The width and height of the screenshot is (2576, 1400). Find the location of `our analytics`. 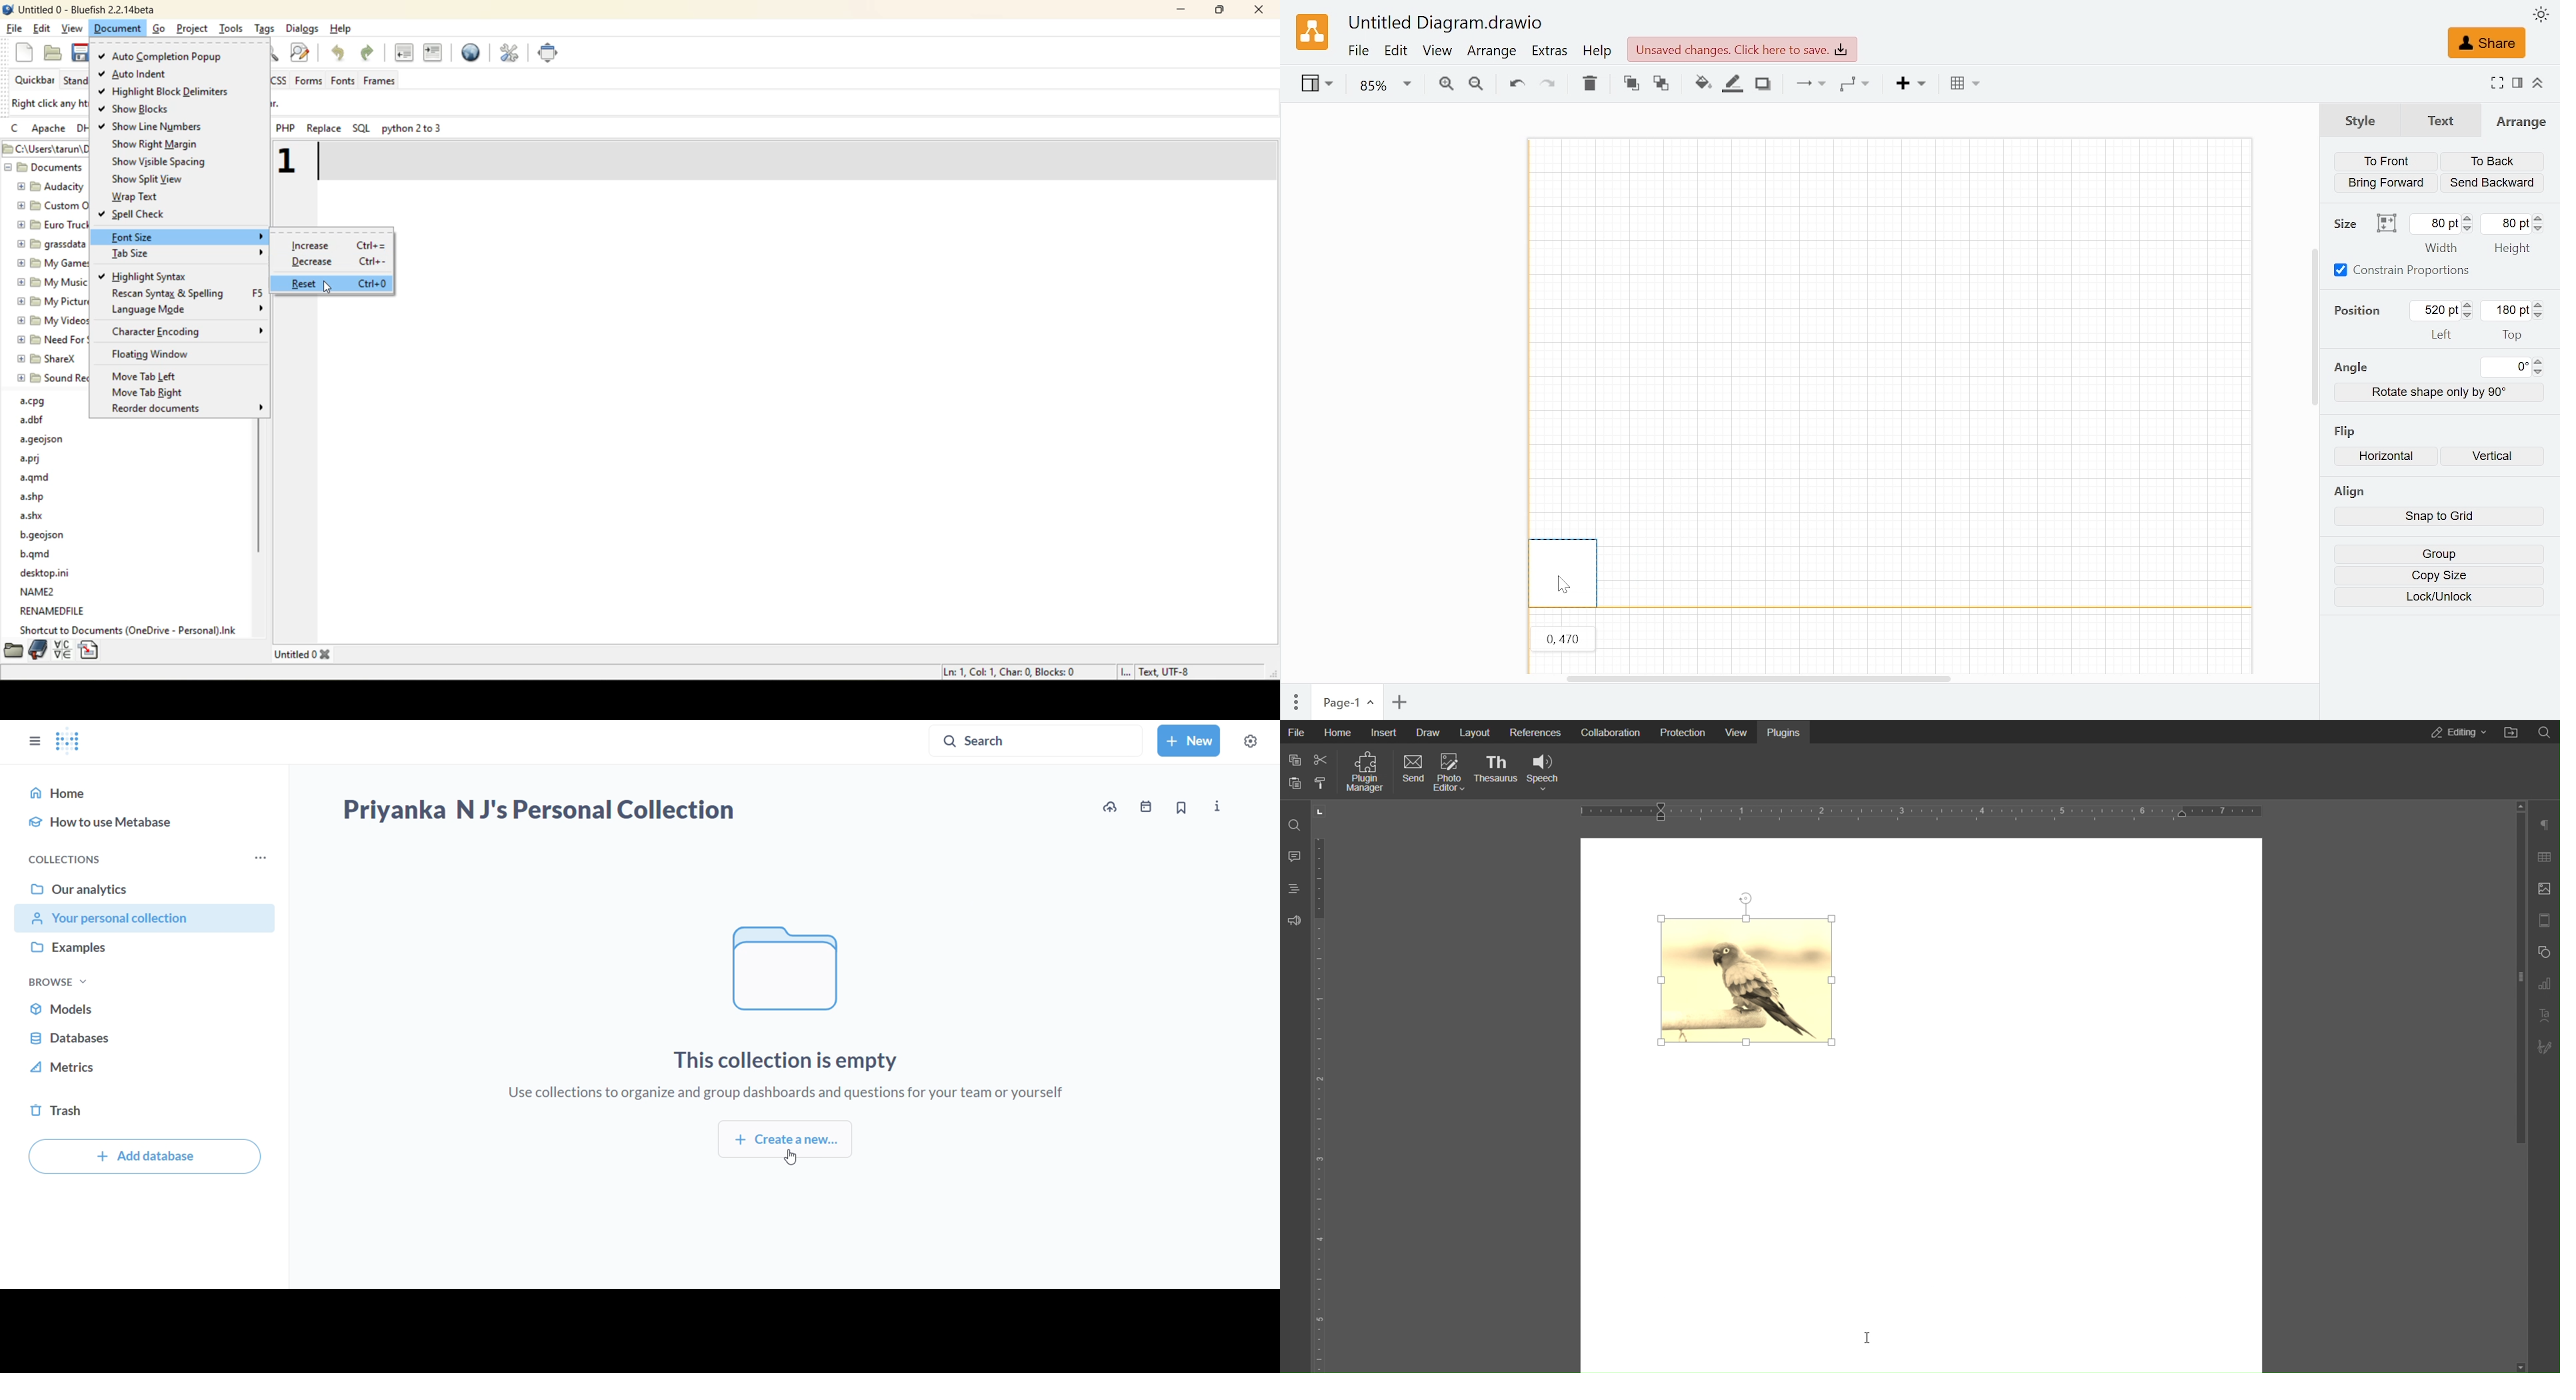

our analytics is located at coordinates (145, 889).